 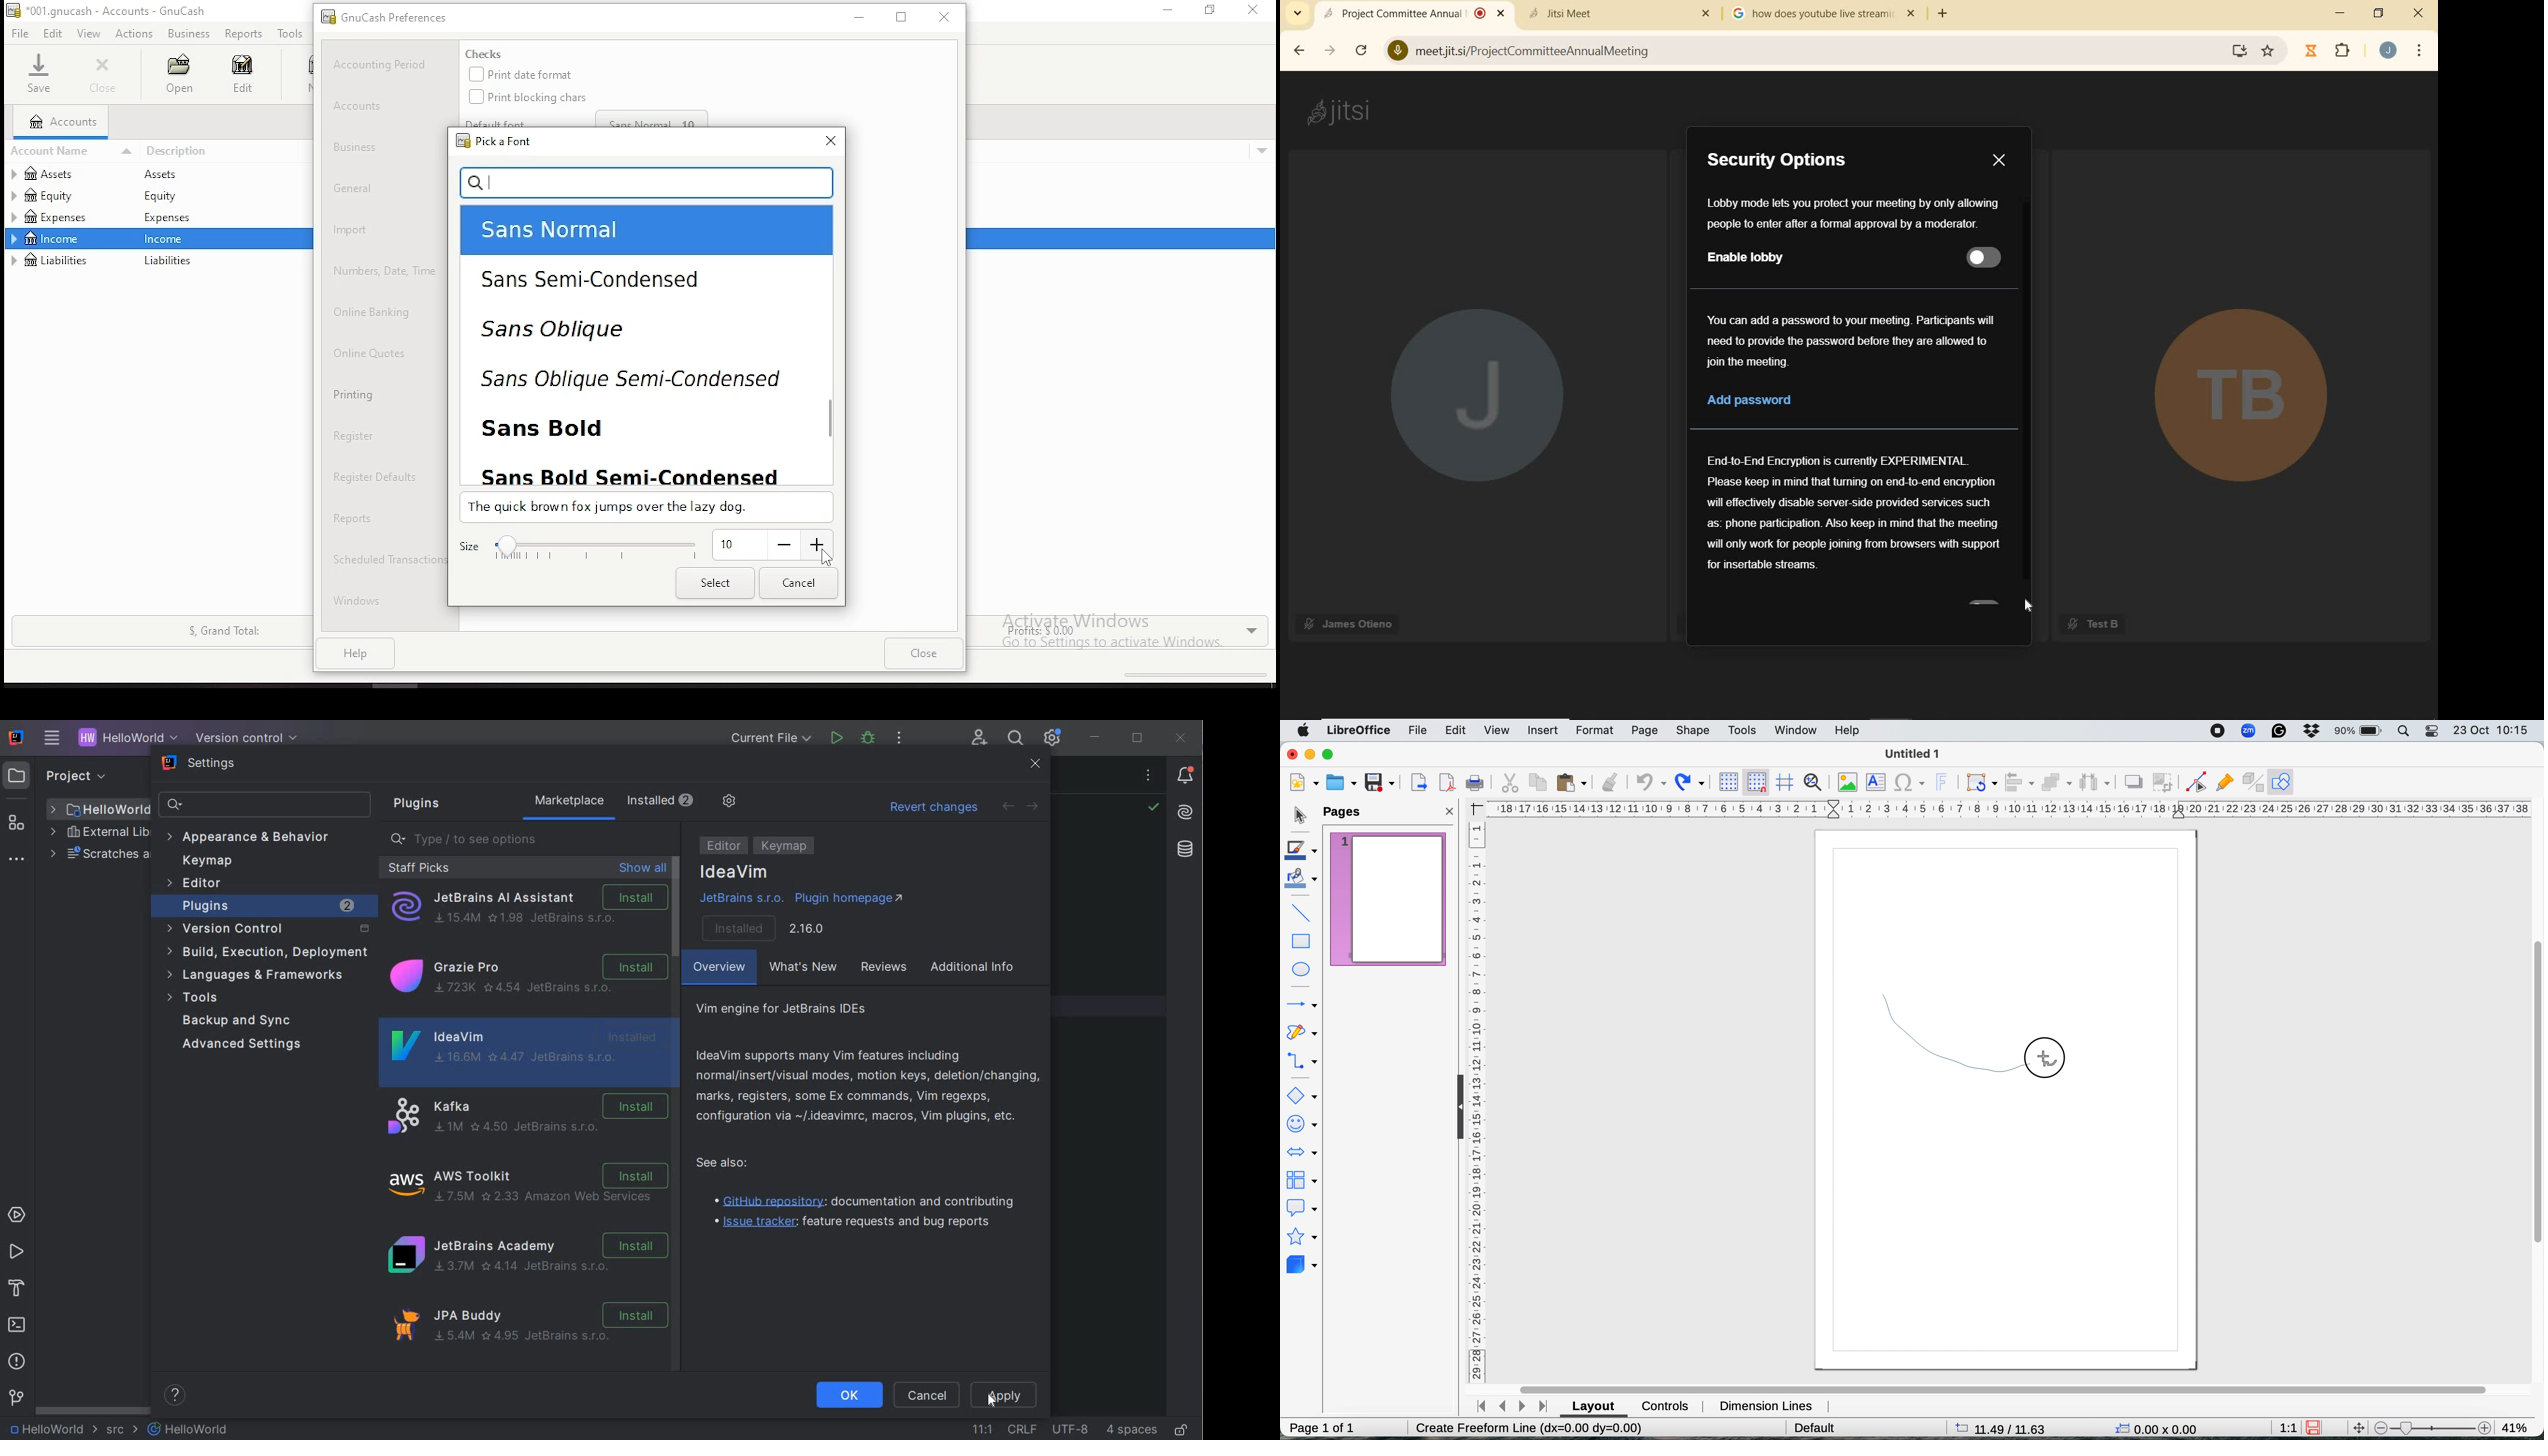 I want to click on ACCOUNT, so click(x=2388, y=50).